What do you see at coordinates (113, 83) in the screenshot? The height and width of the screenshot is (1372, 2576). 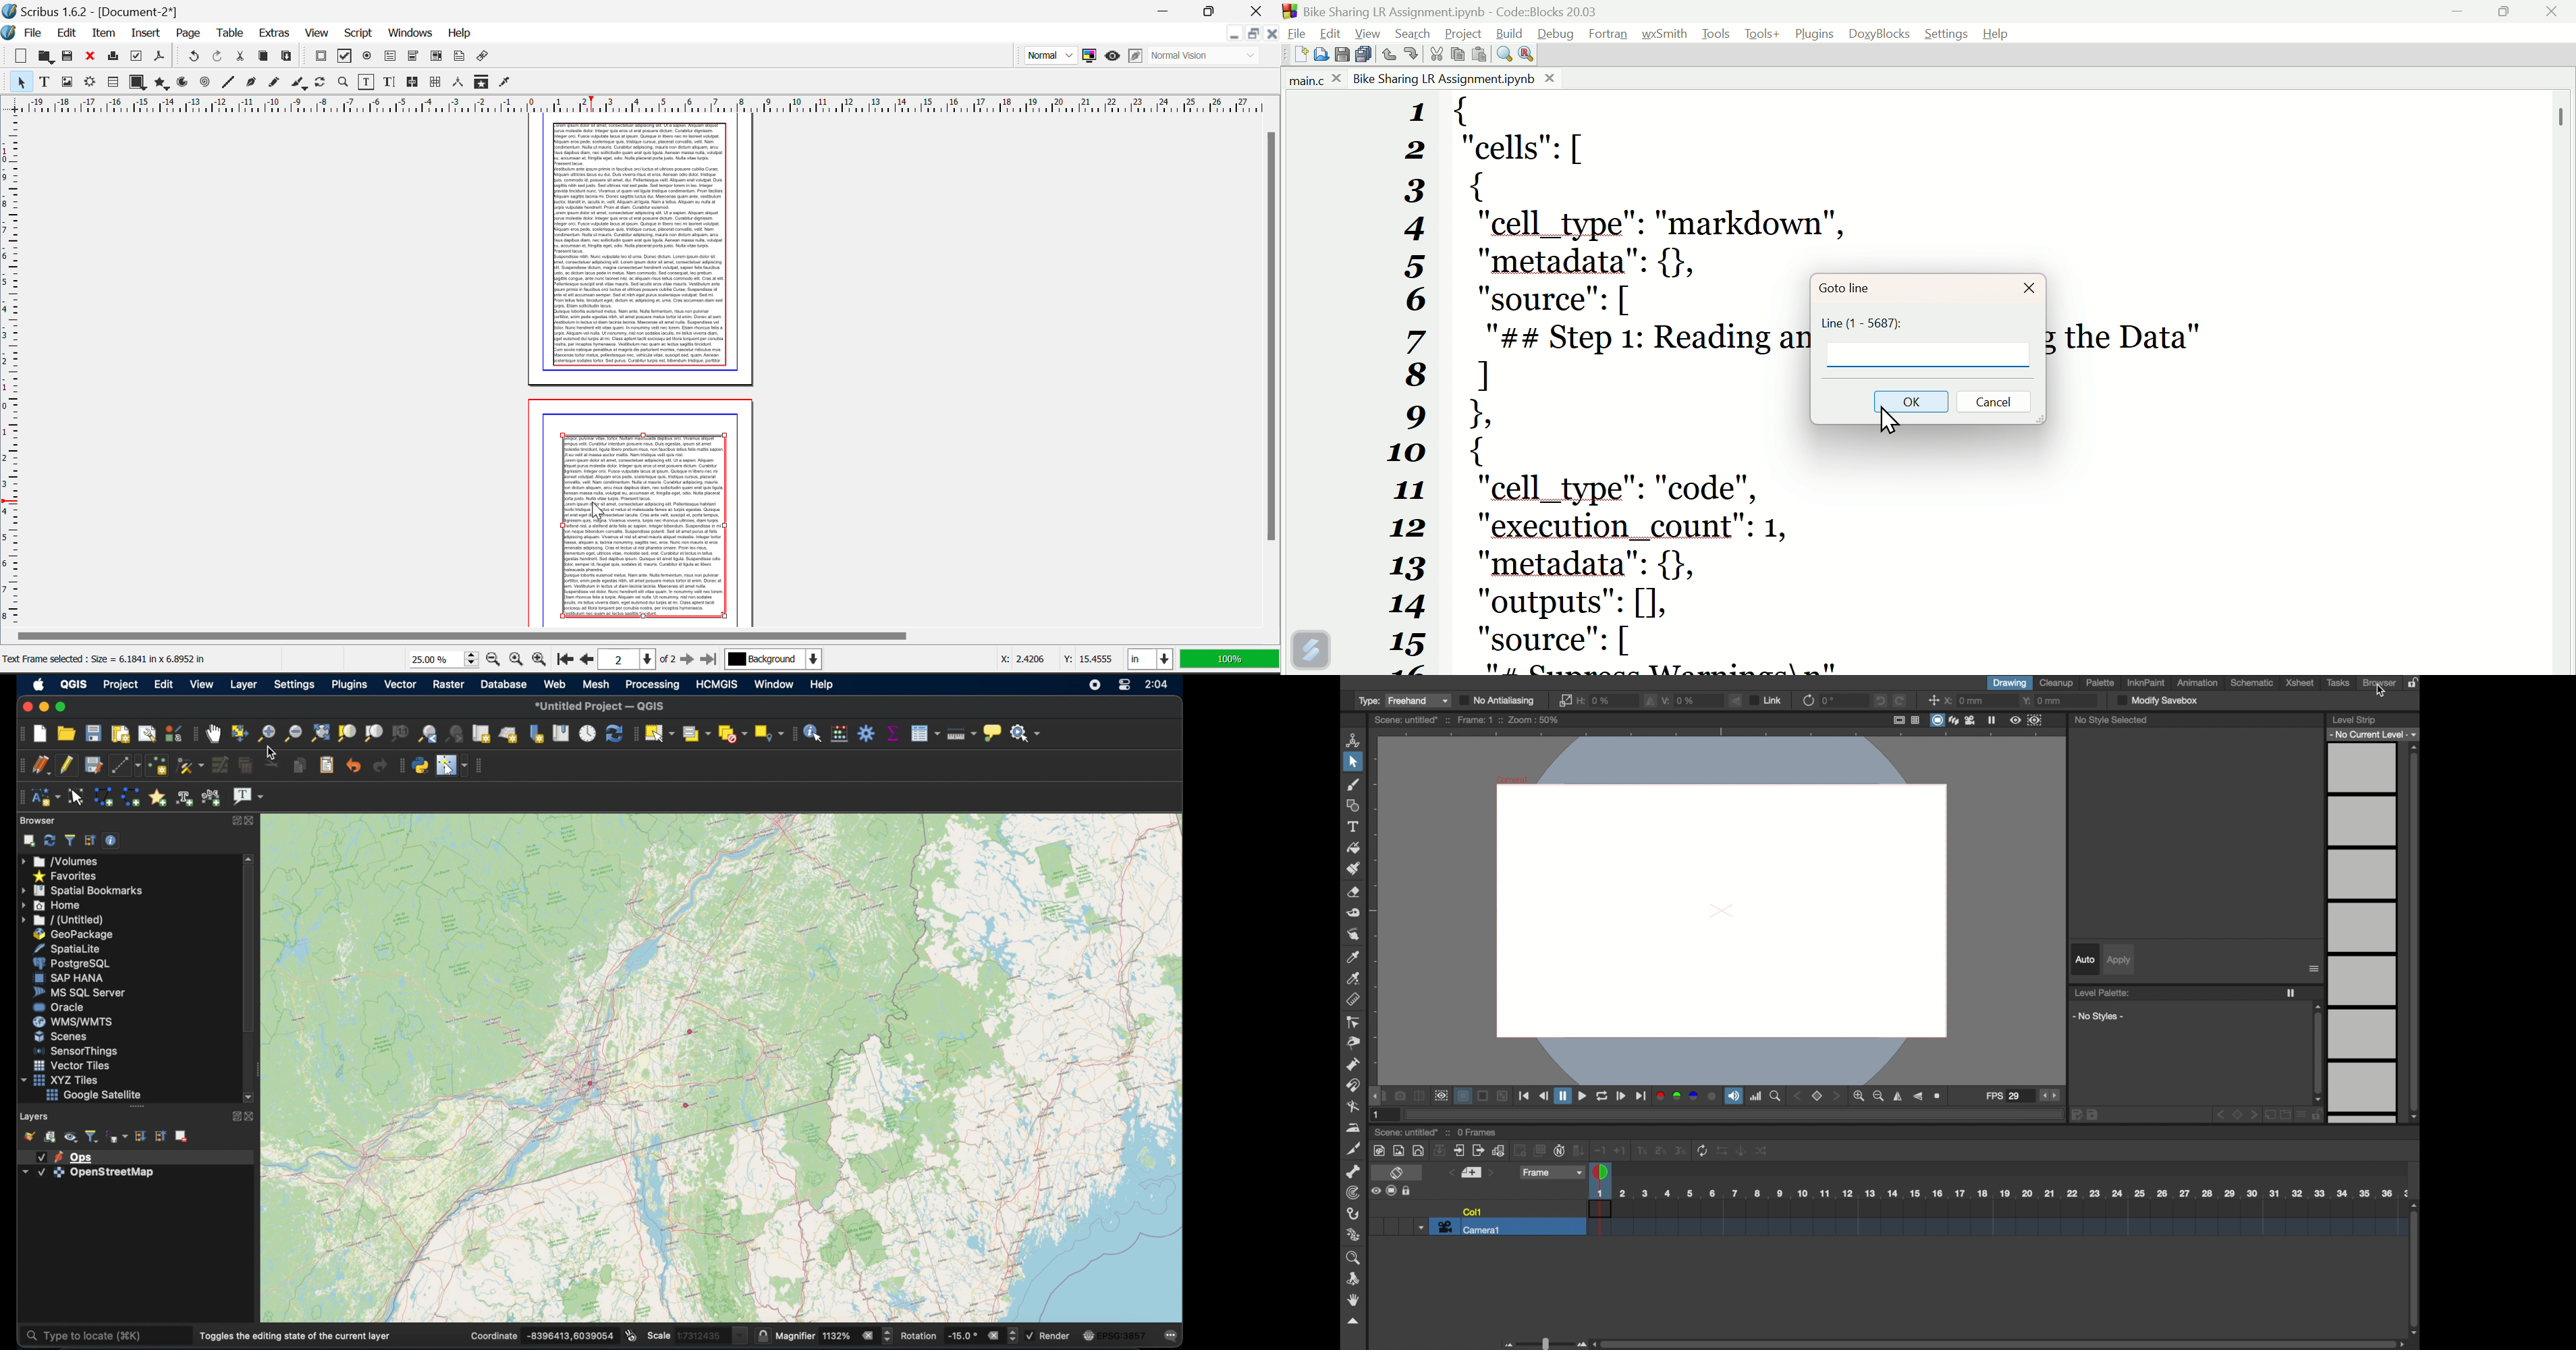 I see `Tables` at bounding box center [113, 83].